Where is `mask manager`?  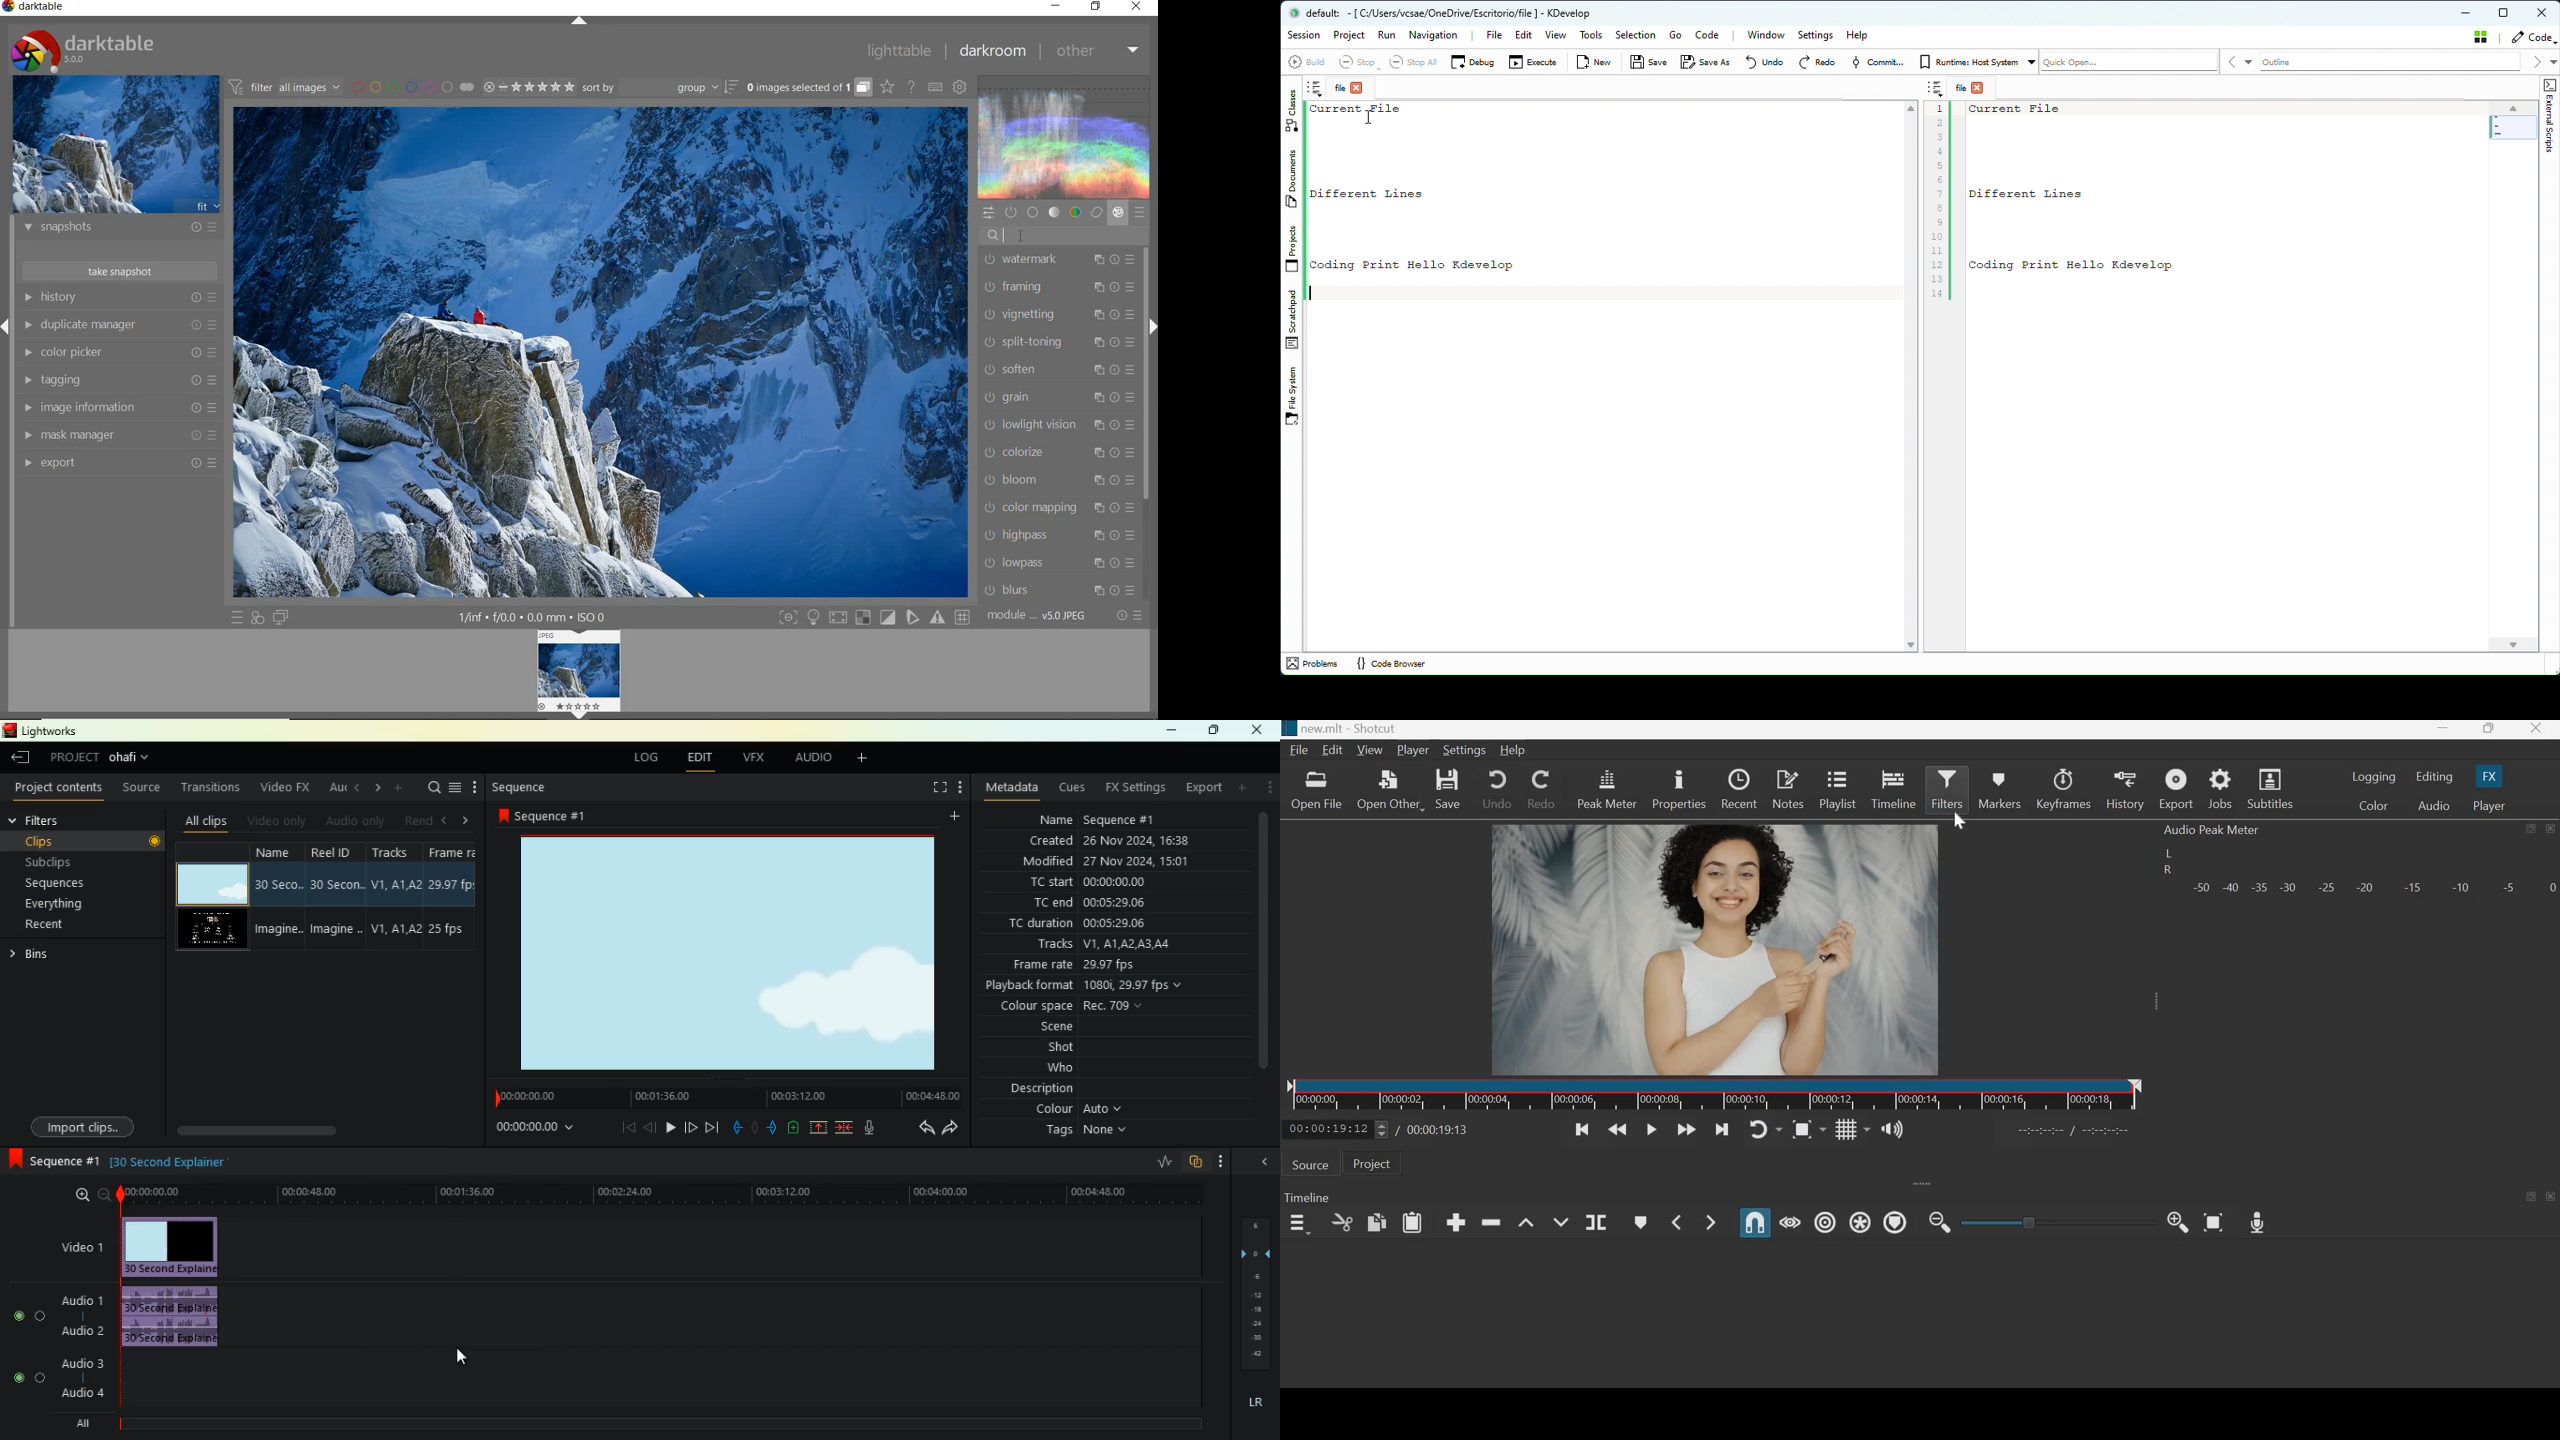 mask manager is located at coordinates (118, 436).